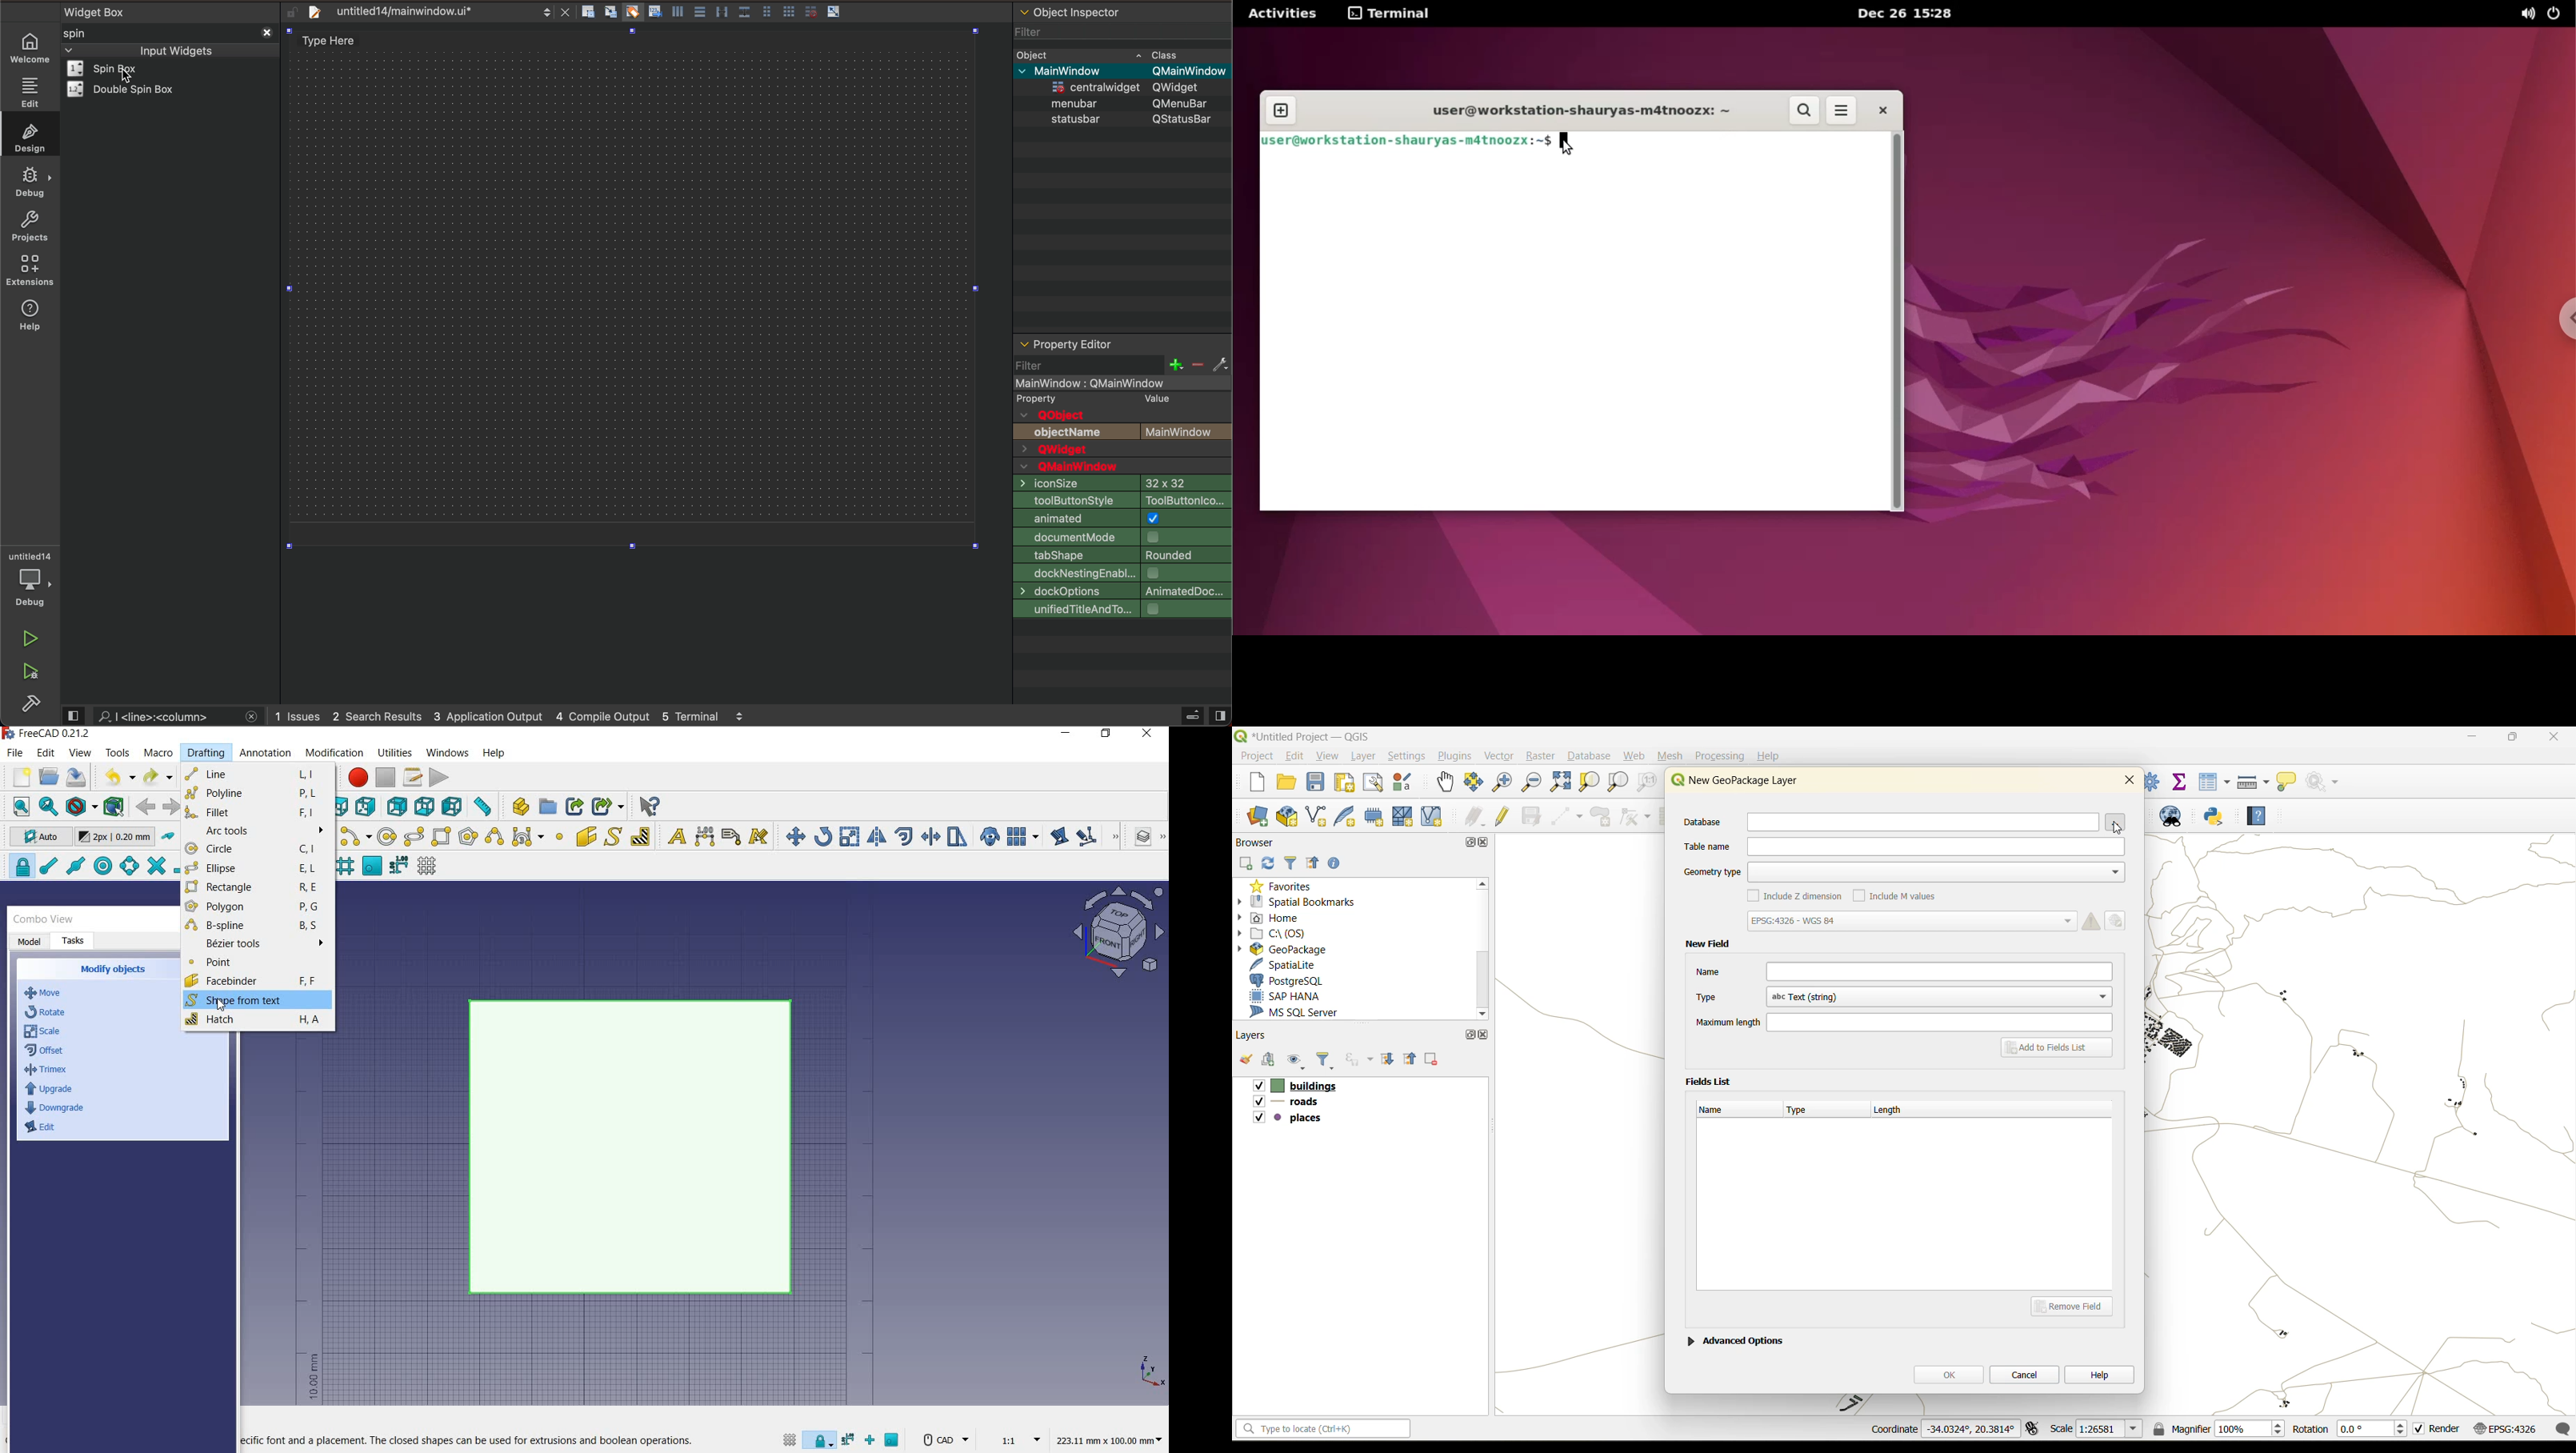 Image resolution: width=2576 pixels, height=1456 pixels. Describe the element at coordinates (518, 806) in the screenshot. I see `create part` at that location.